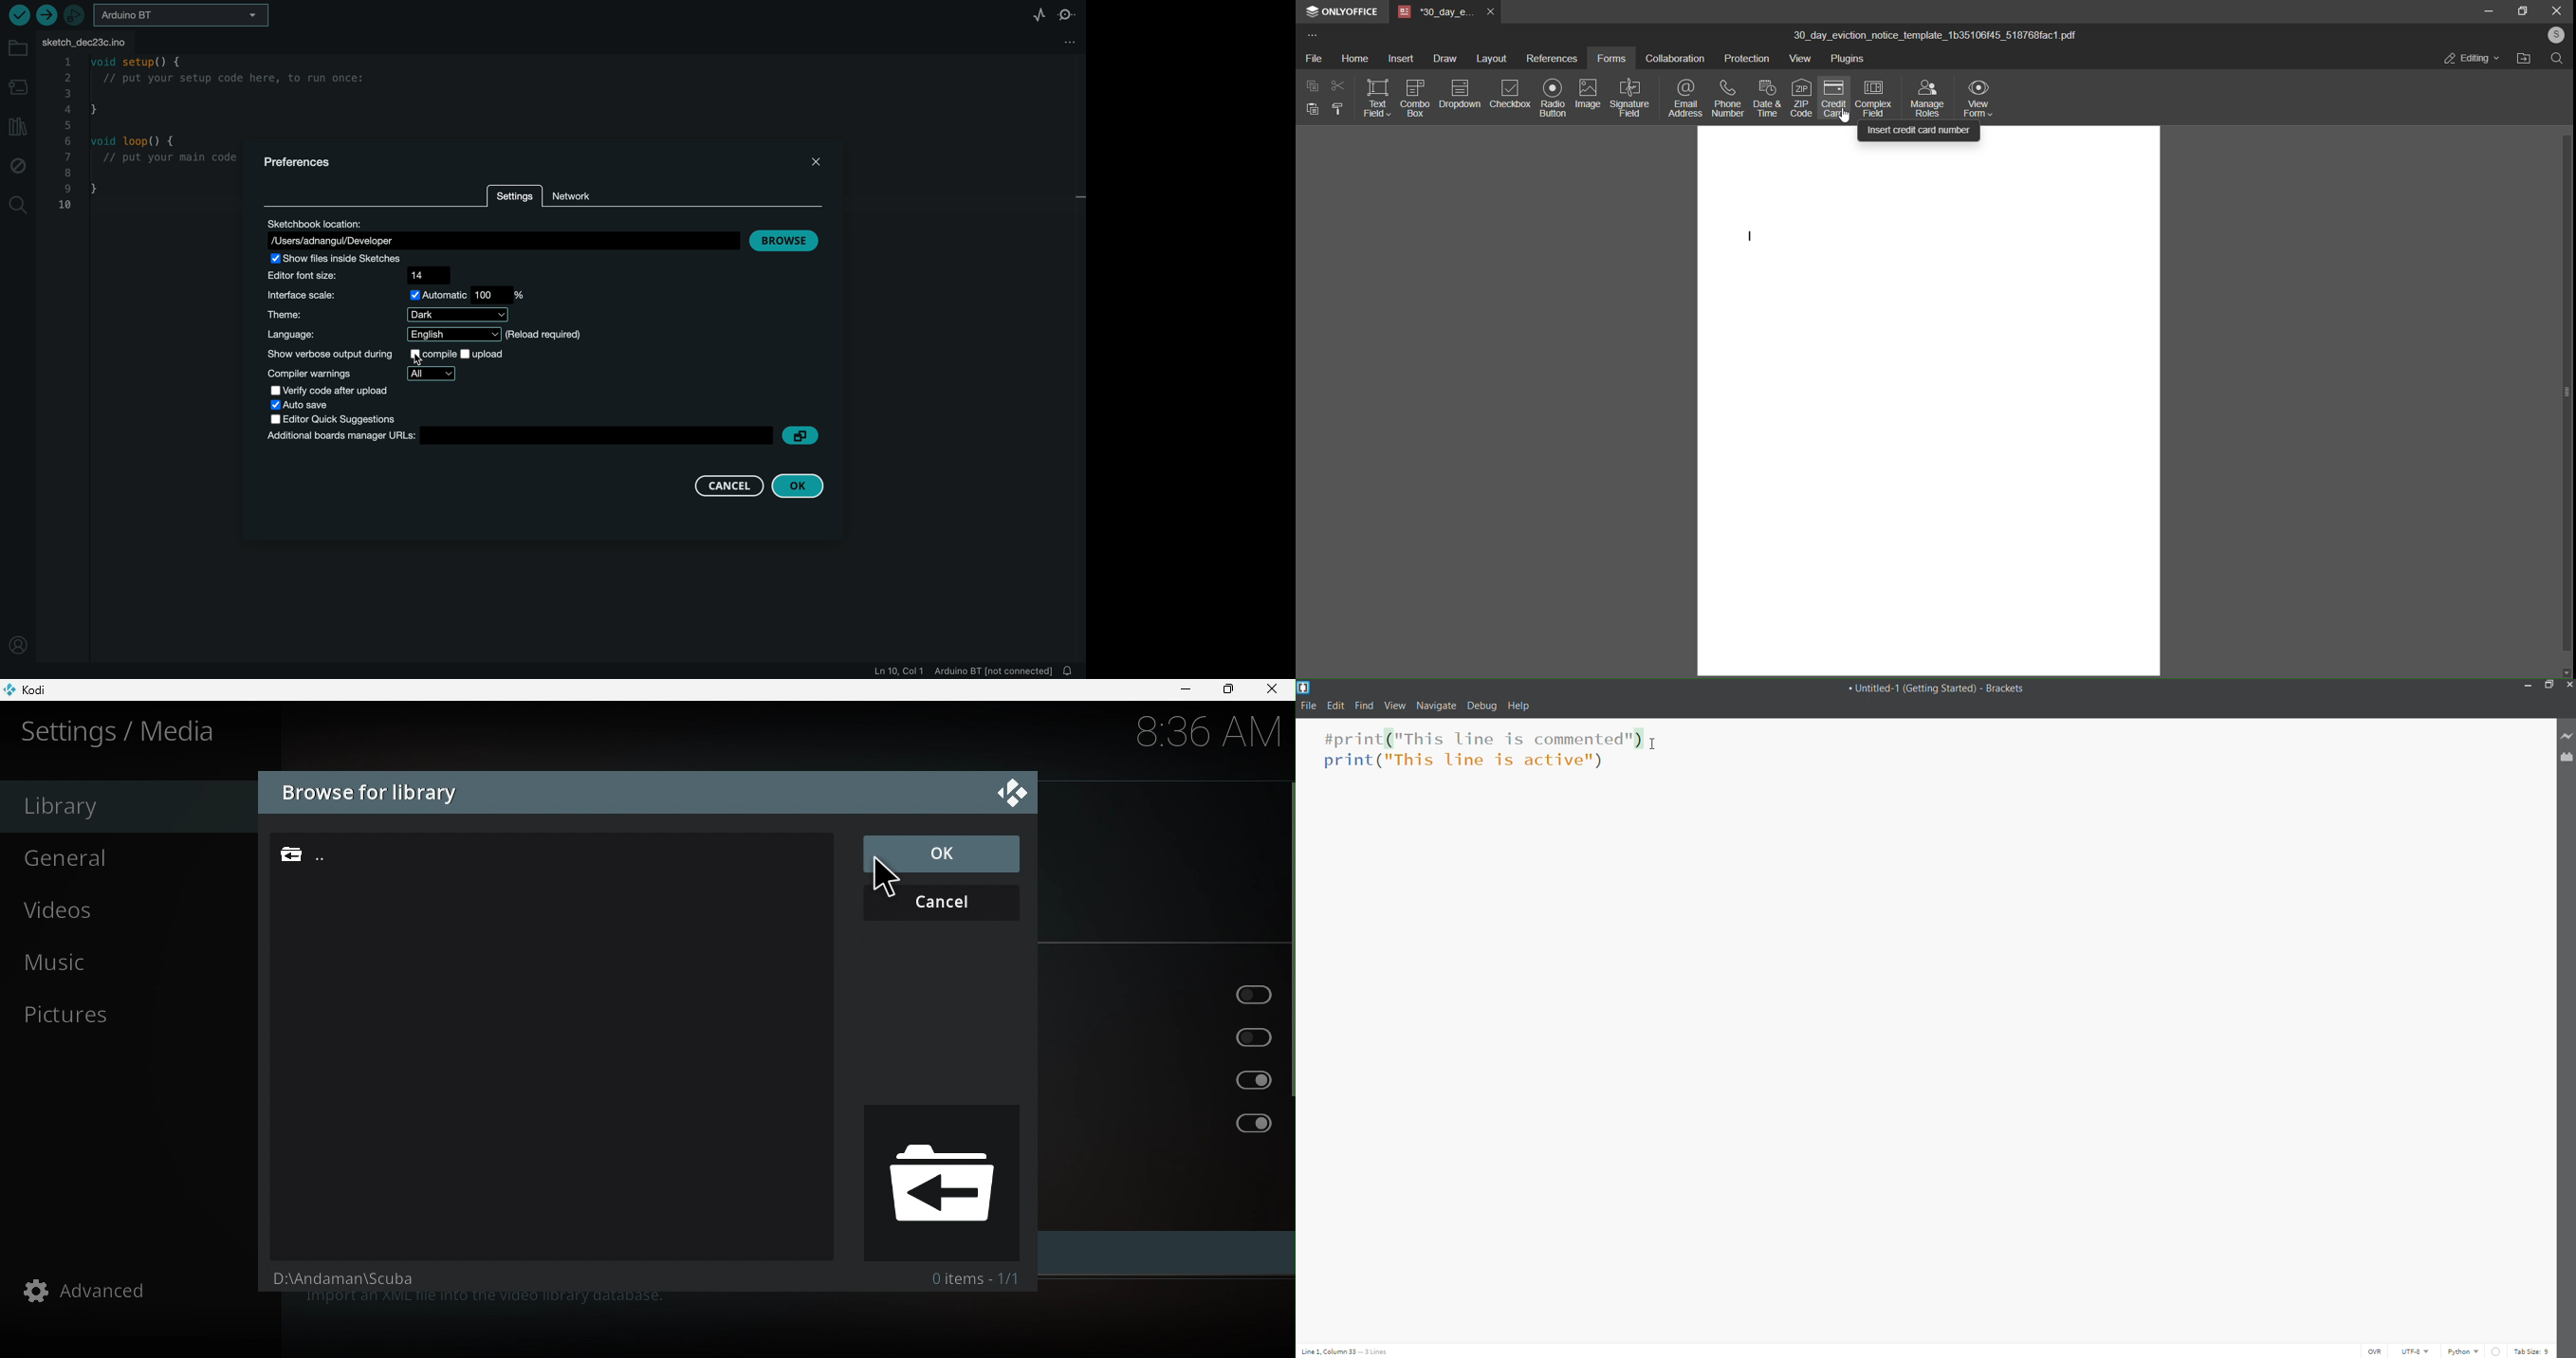 The width and height of the screenshot is (2576, 1372). What do you see at coordinates (2487, 12) in the screenshot?
I see `minimize` at bounding box center [2487, 12].